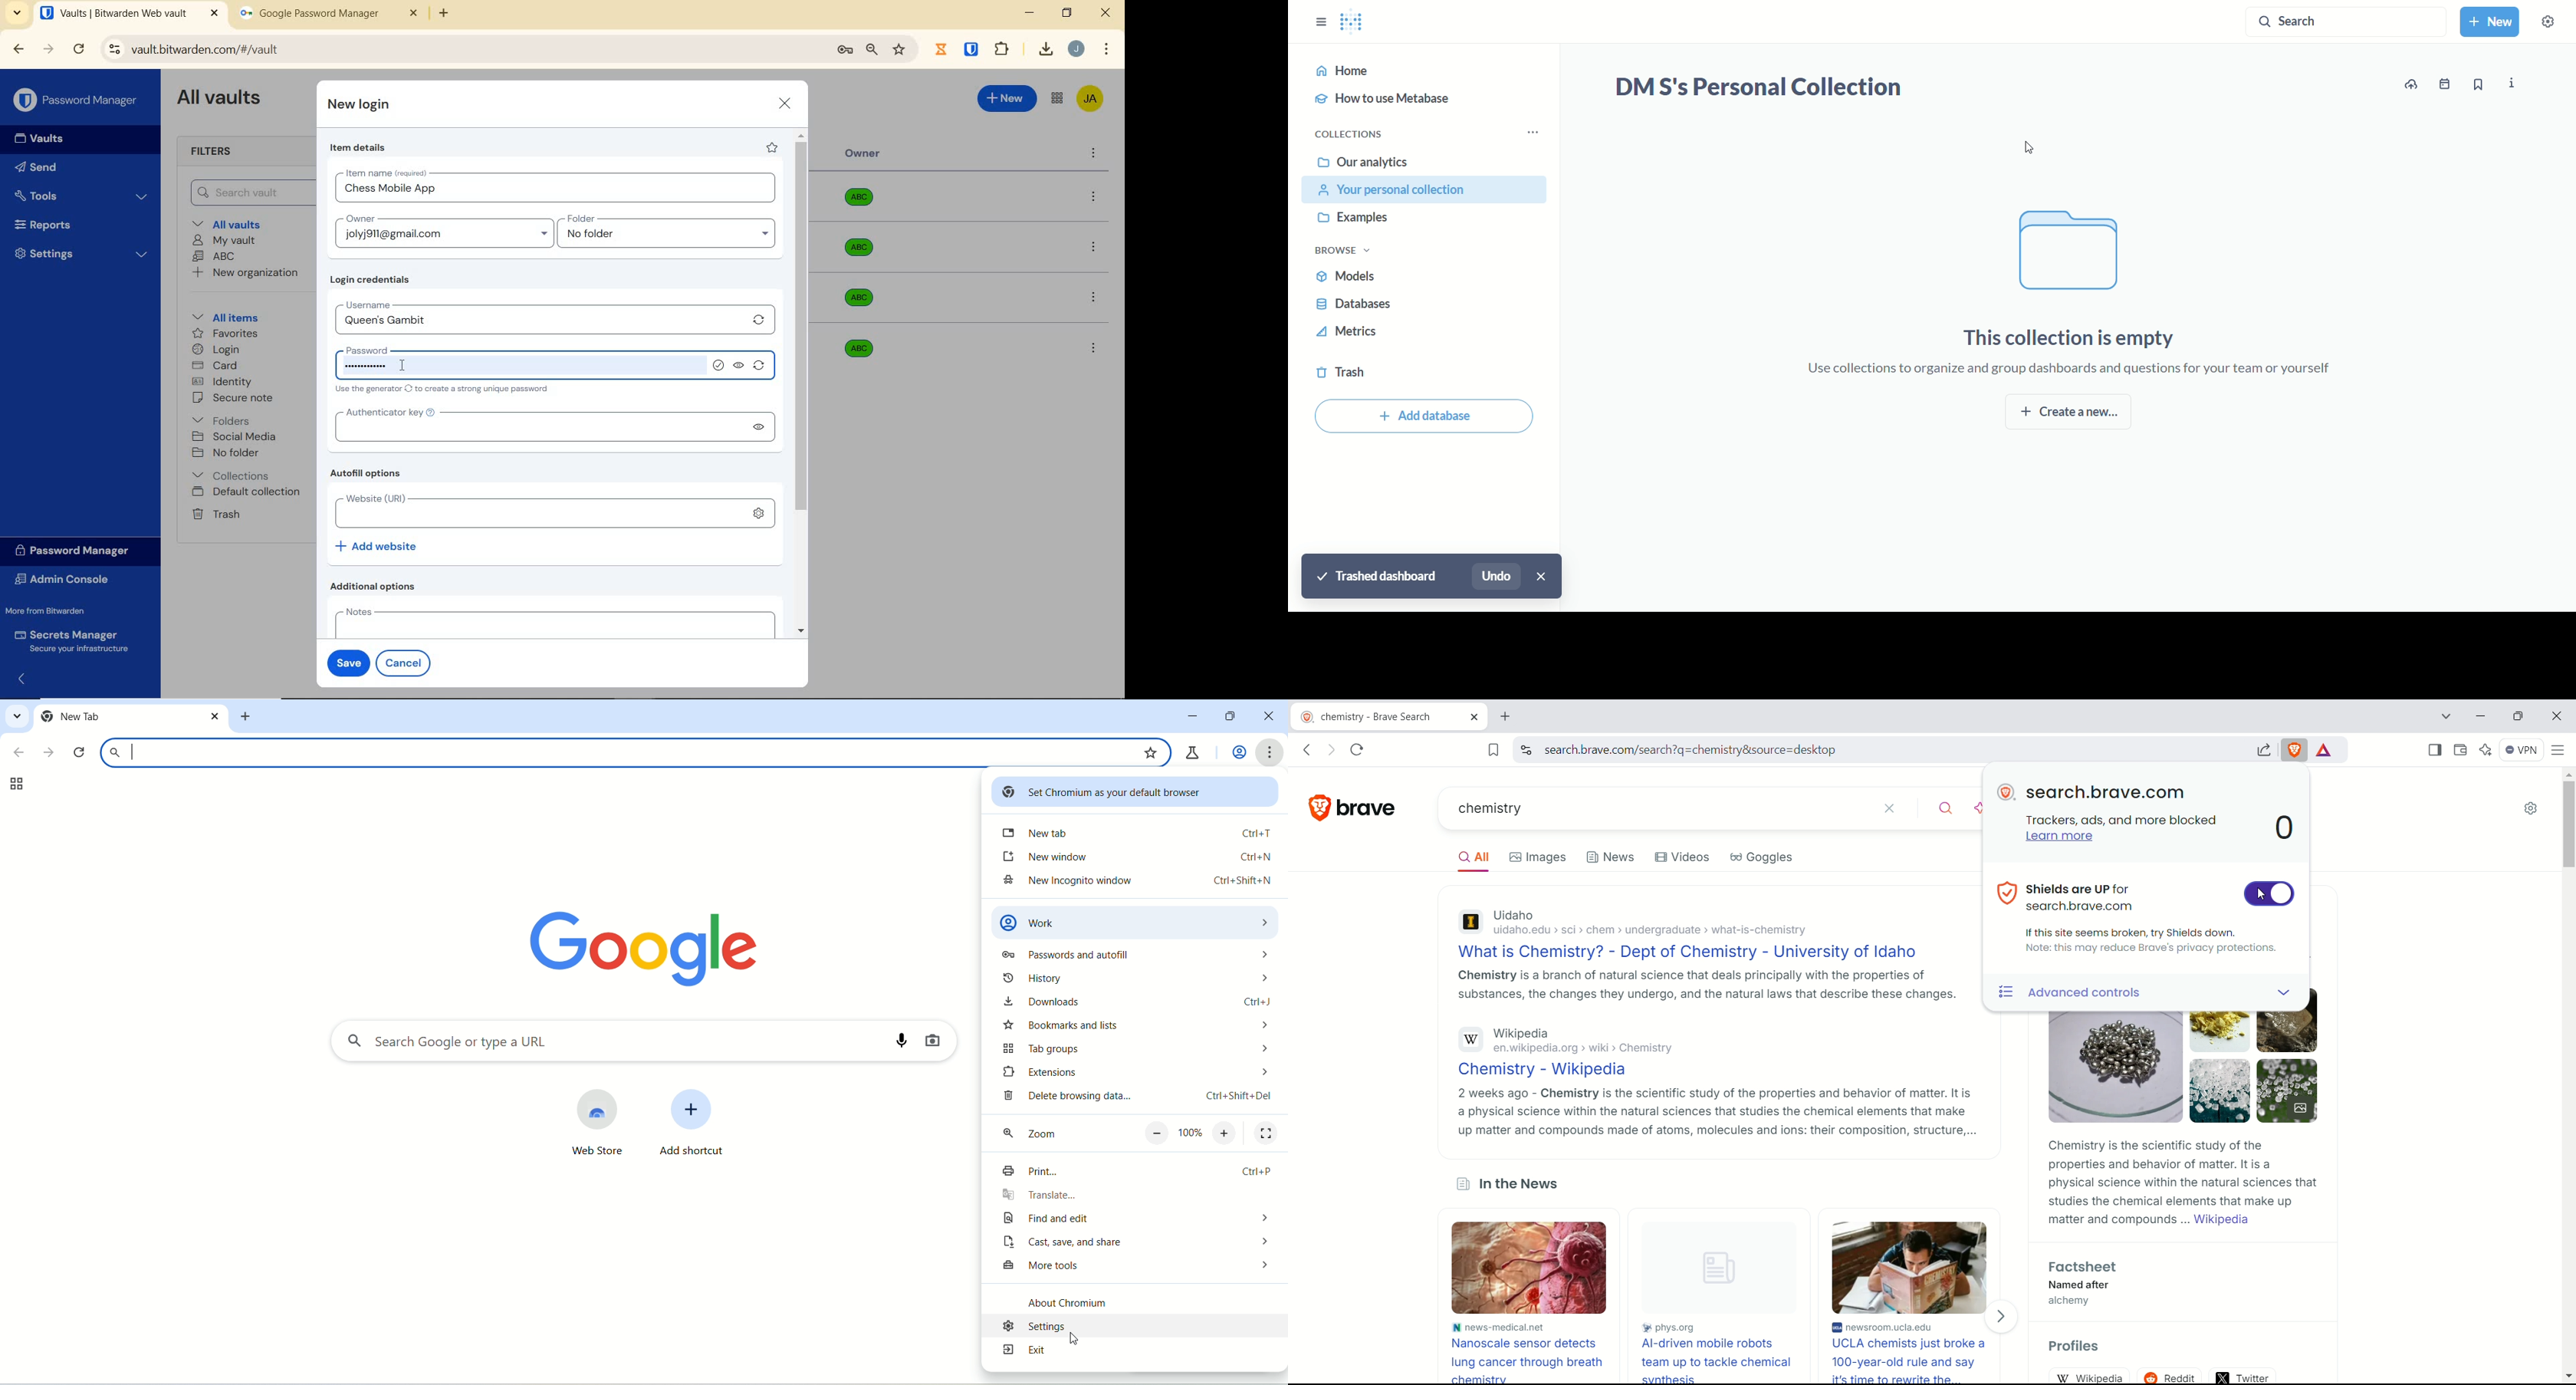 The width and height of the screenshot is (2576, 1400). What do you see at coordinates (1134, 1219) in the screenshot?
I see `find and edit` at bounding box center [1134, 1219].